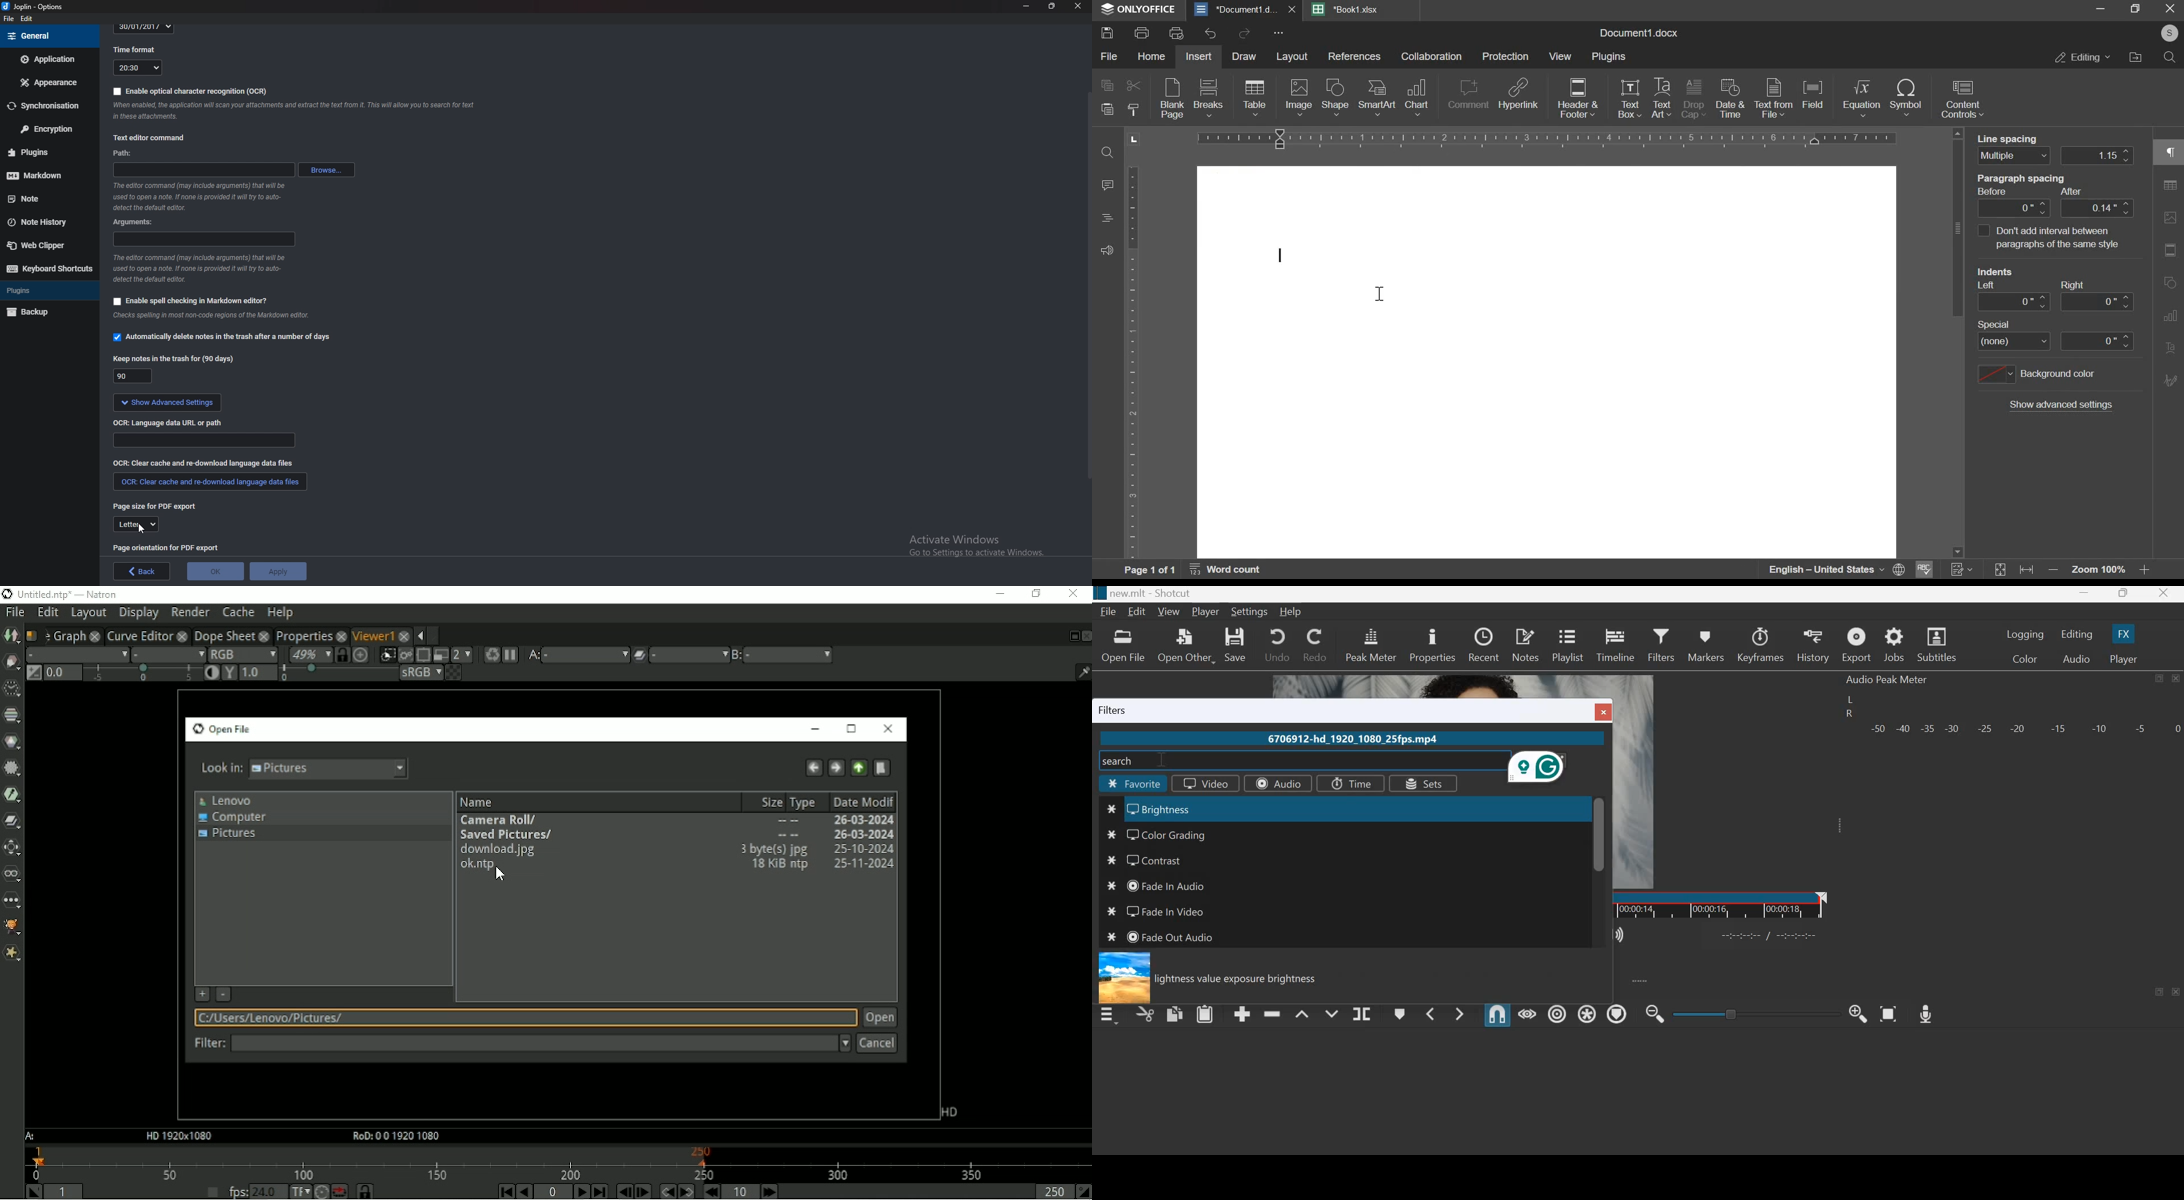 The image size is (2184, 1204). I want to click on Synchronize, so click(366, 1191).